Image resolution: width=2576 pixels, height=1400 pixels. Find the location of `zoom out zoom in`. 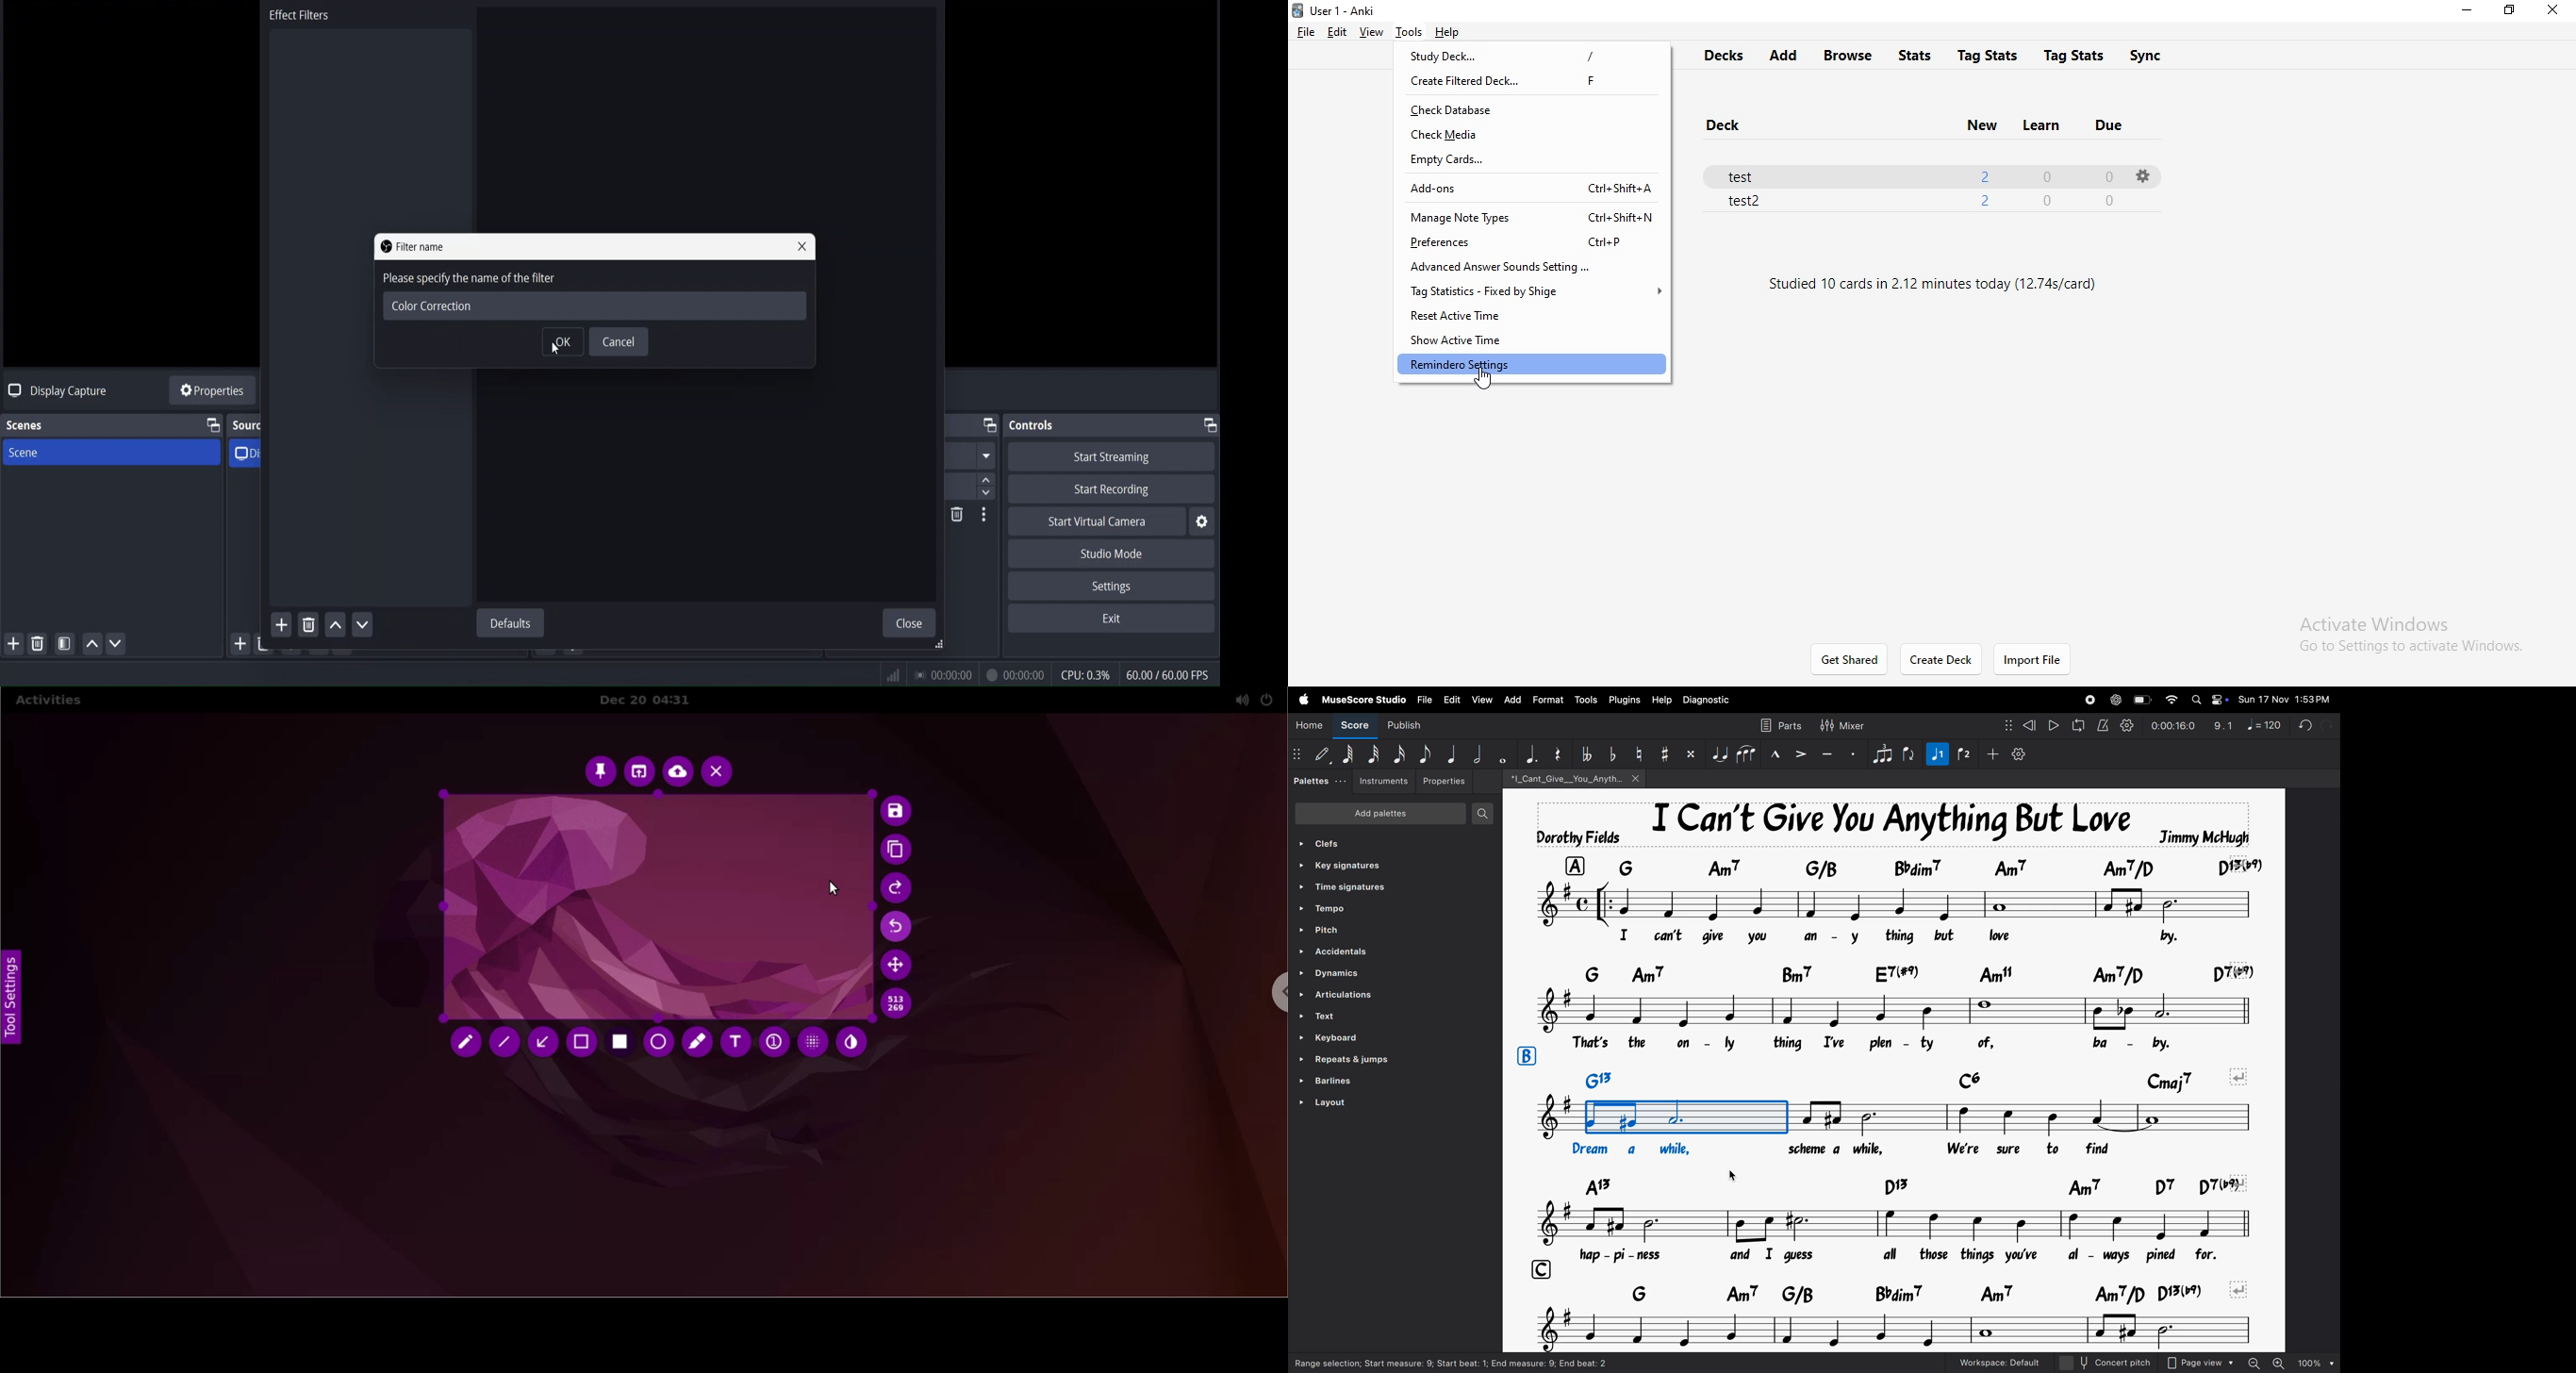

zoom out zoom in is located at coordinates (2285, 1363).